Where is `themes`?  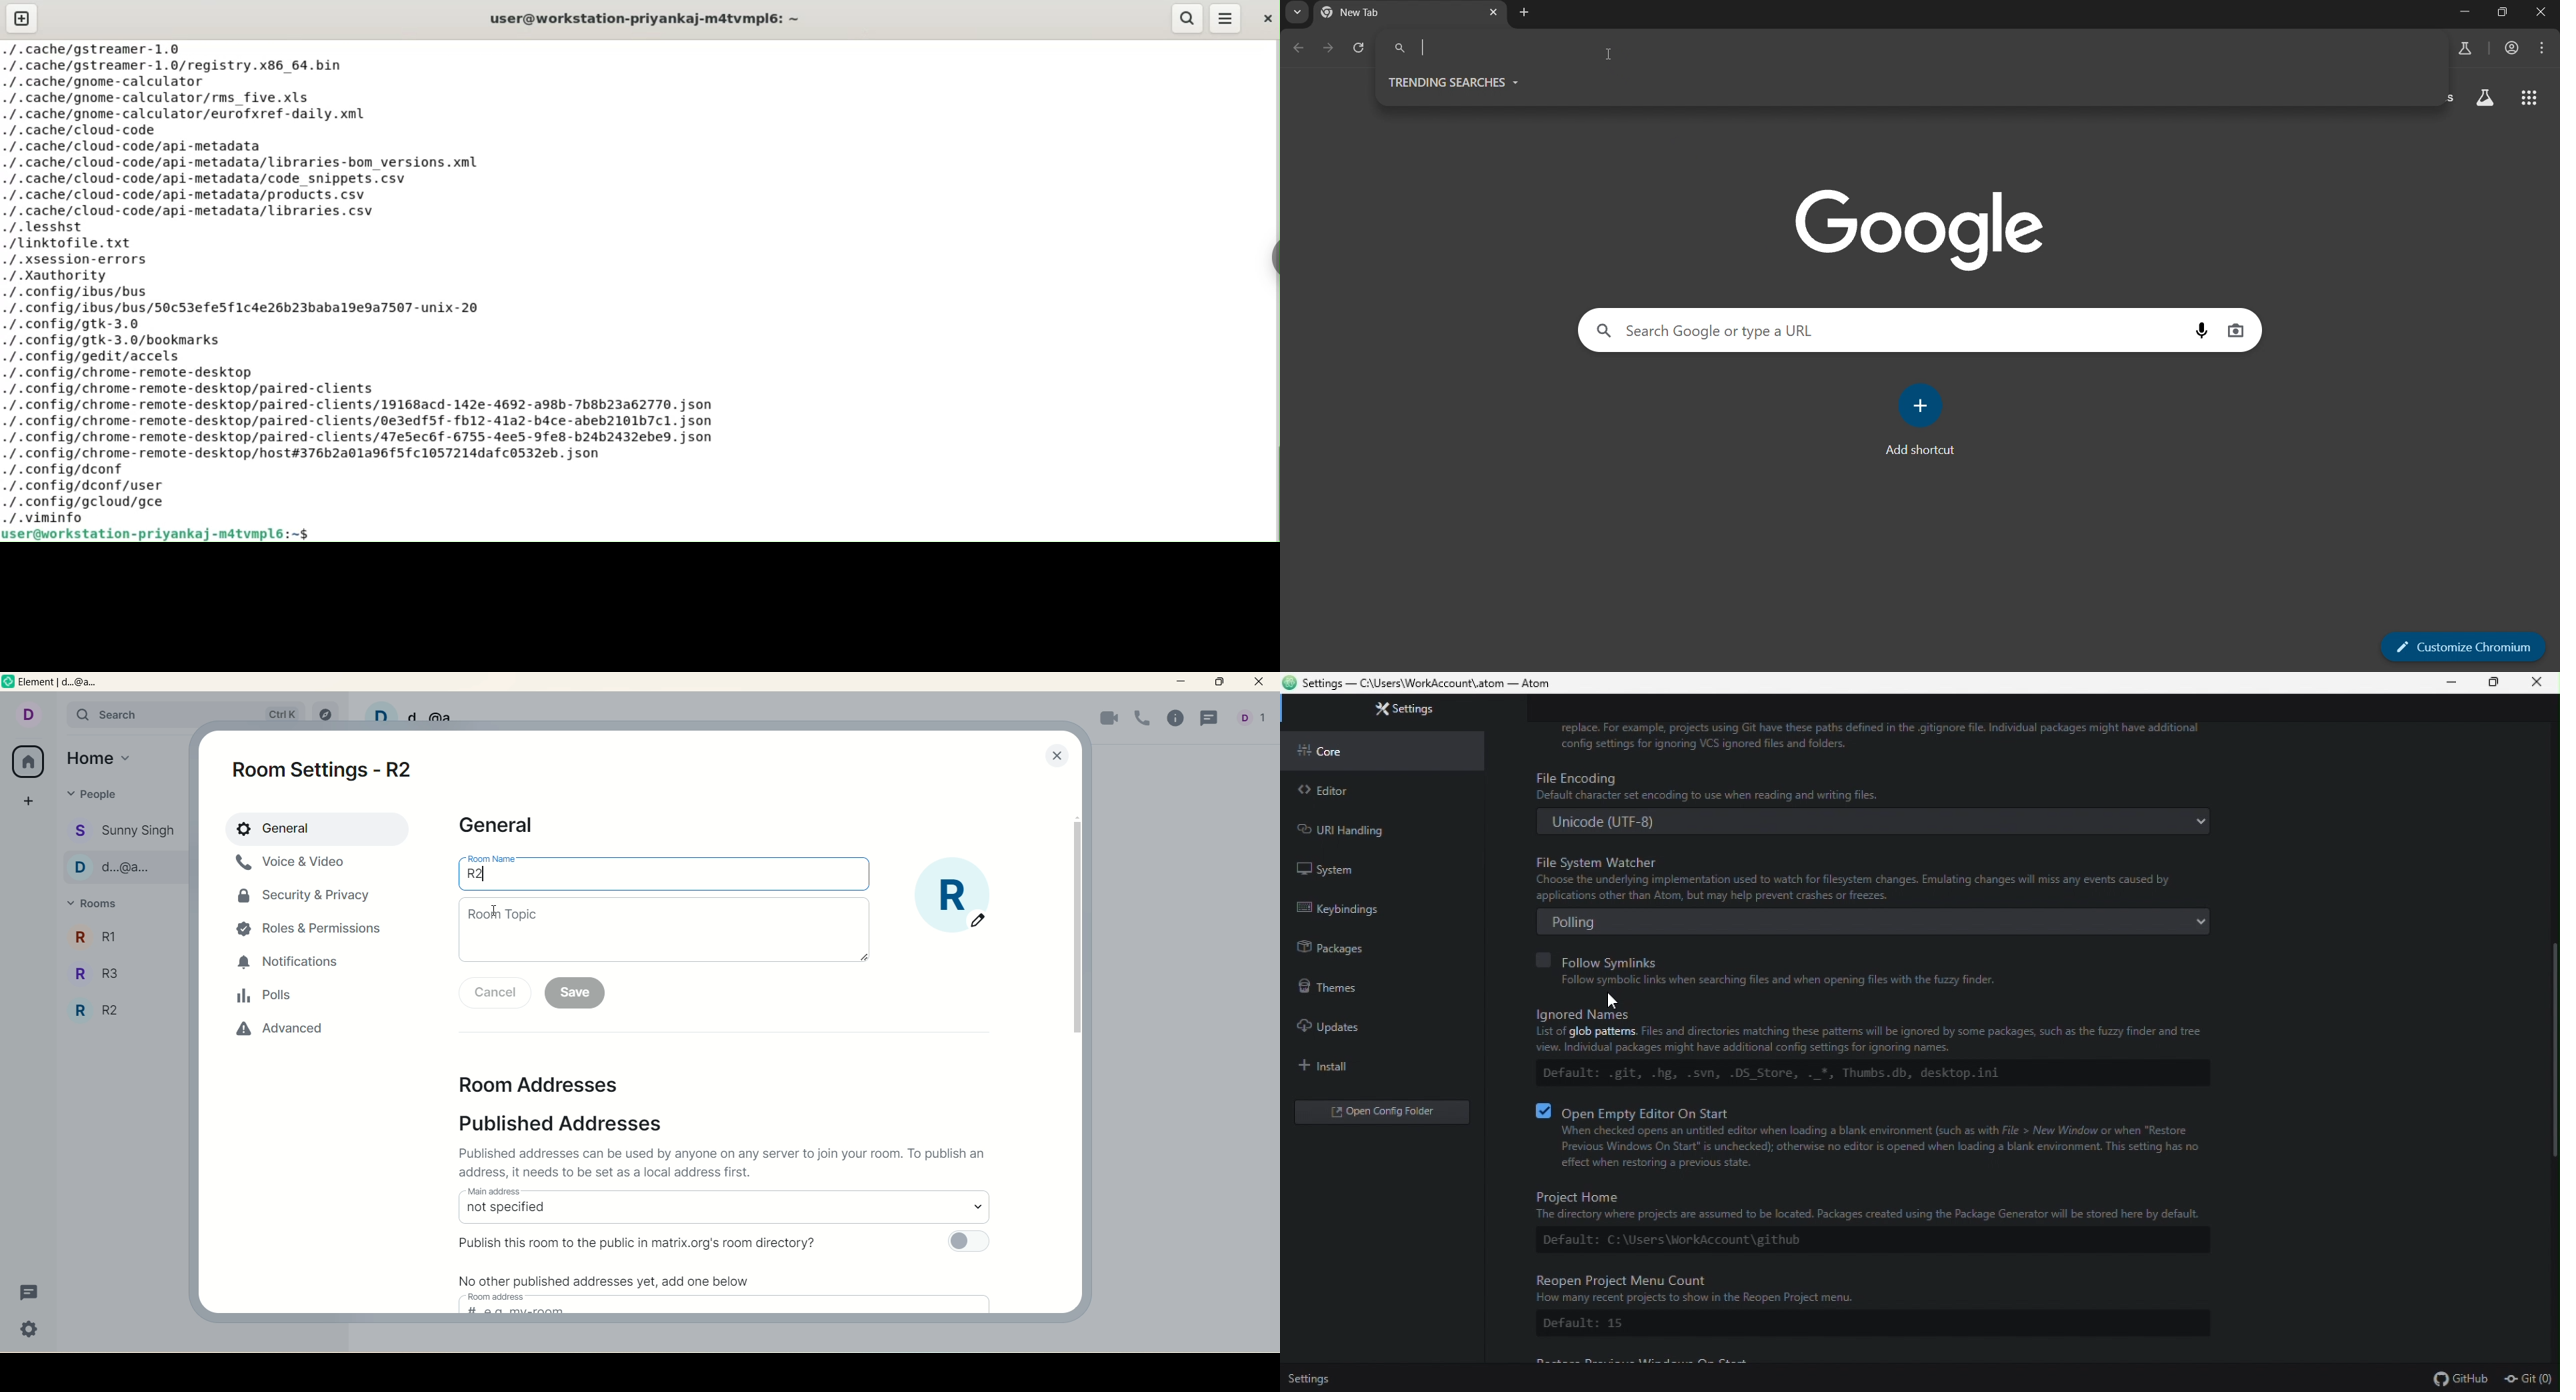 themes is located at coordinates (1369, 990).